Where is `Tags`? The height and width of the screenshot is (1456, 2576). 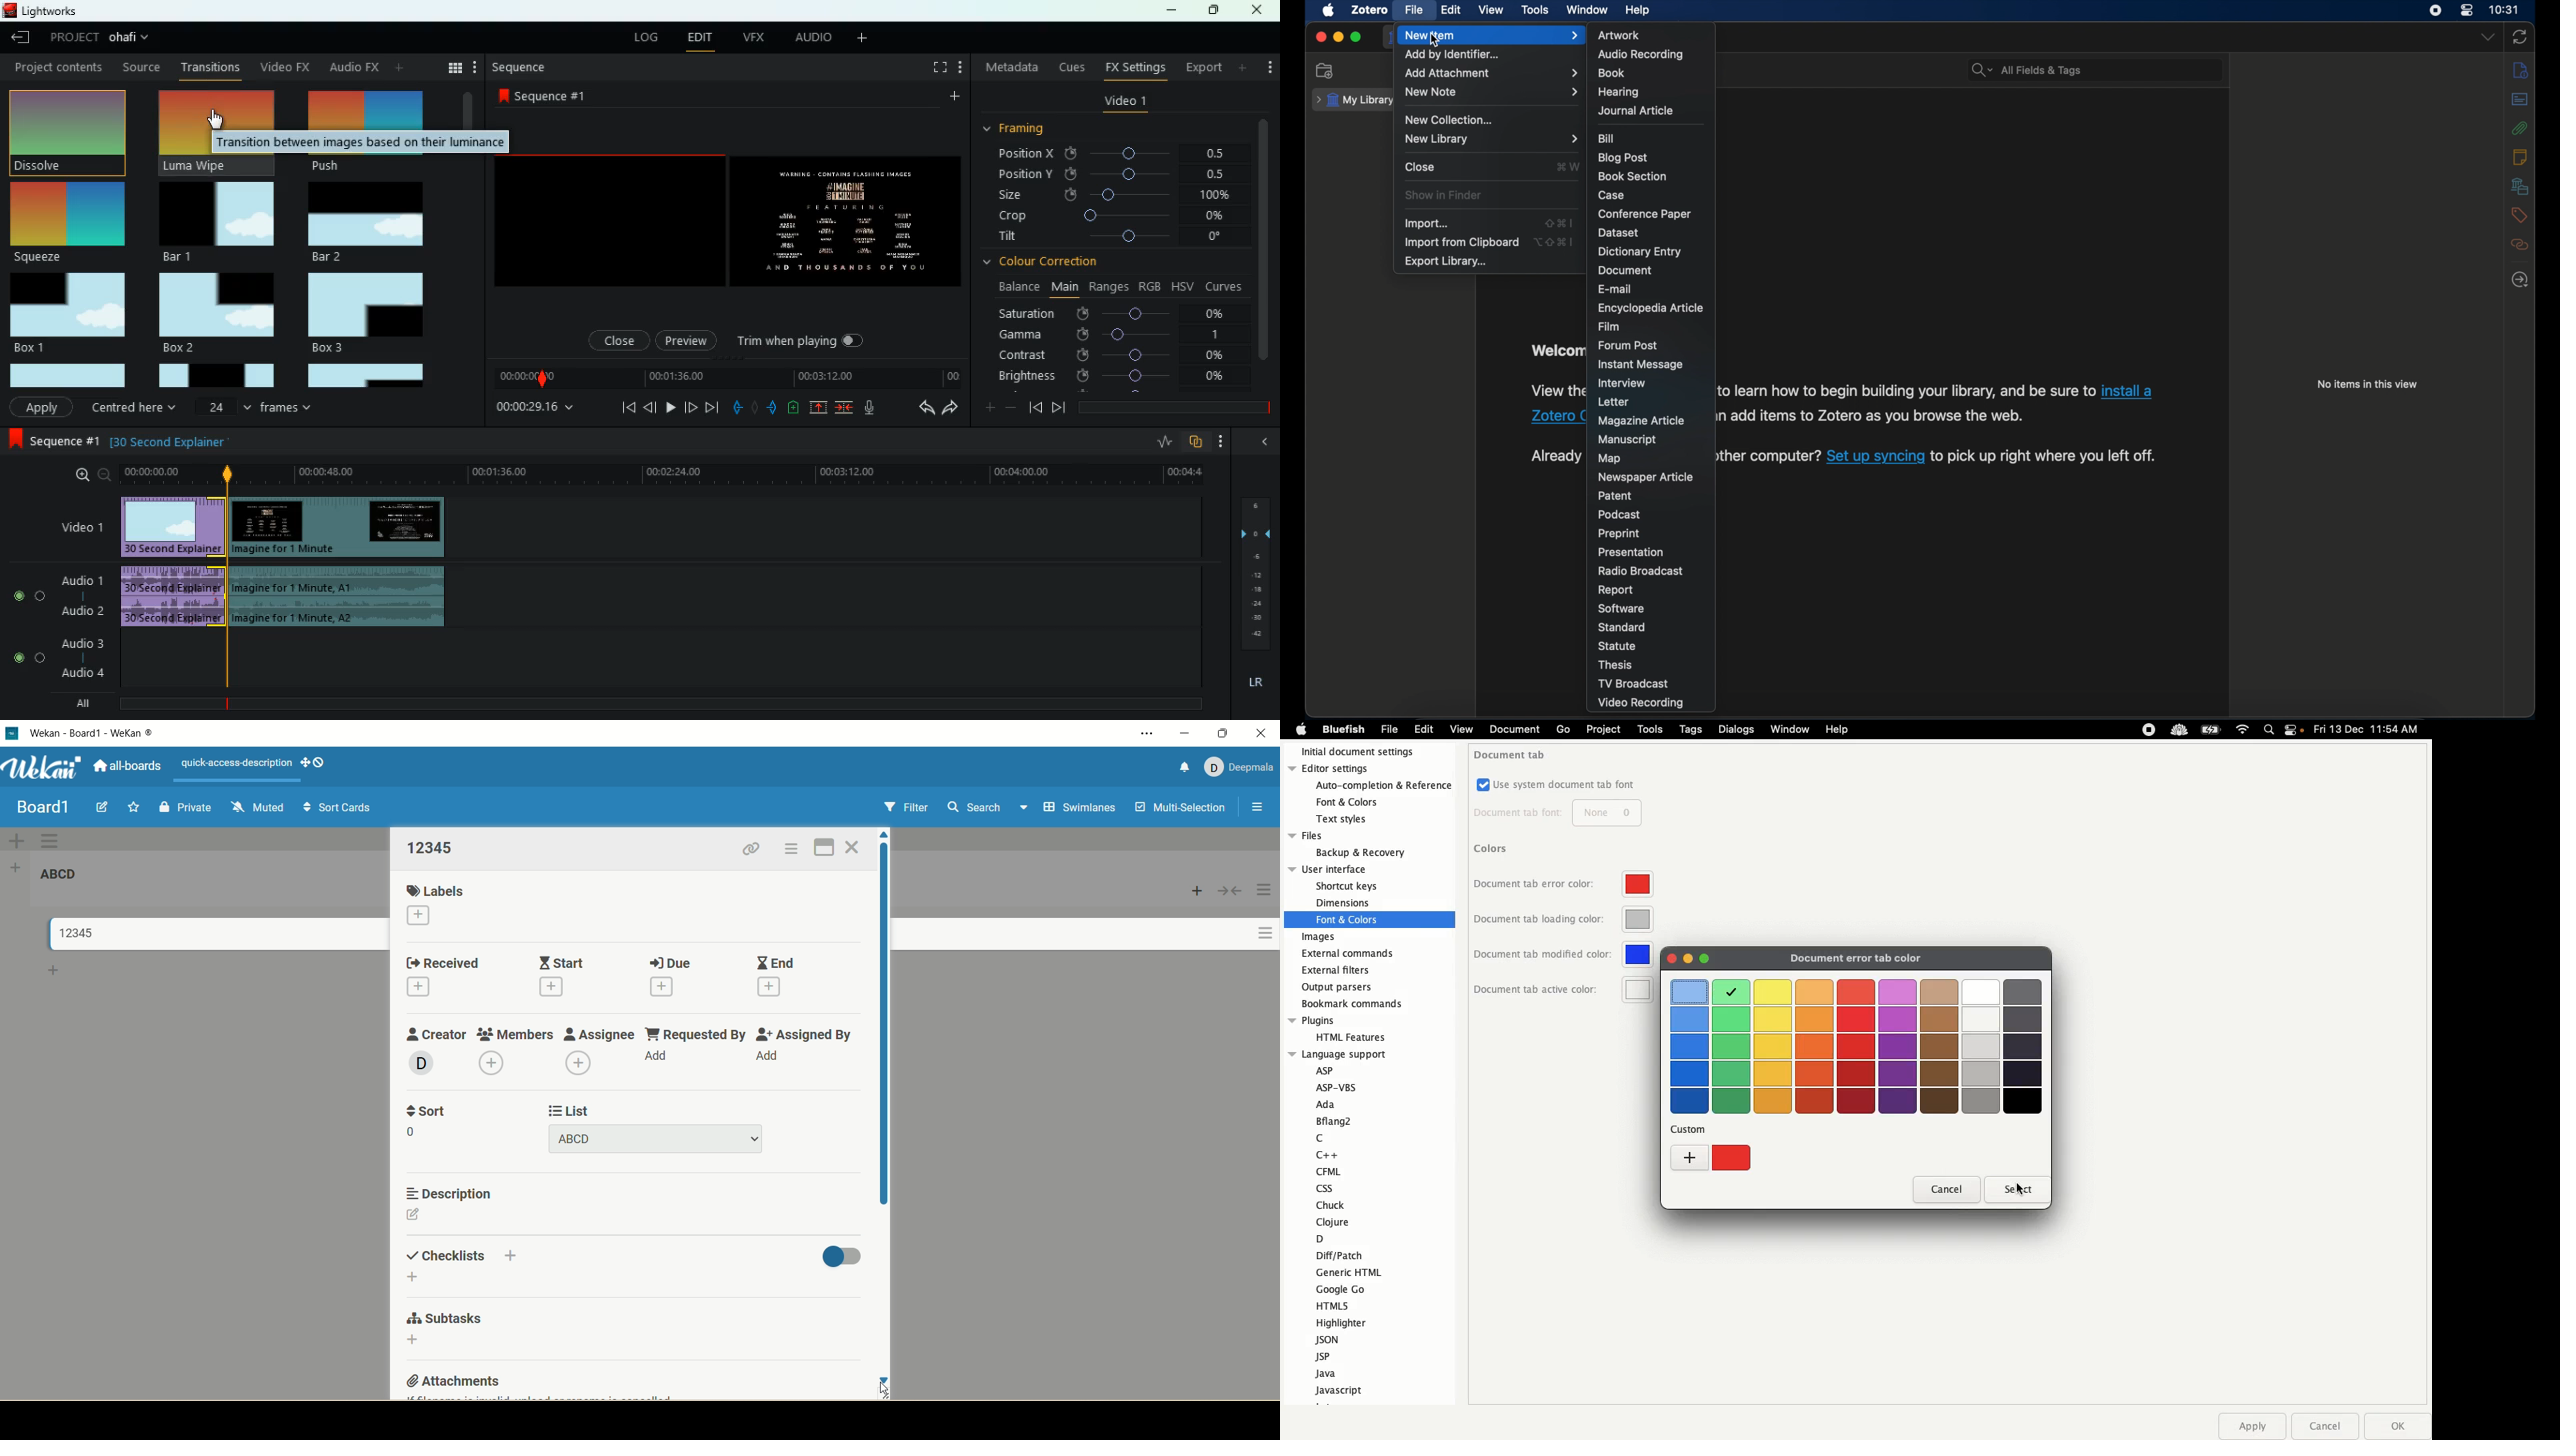
Tags is located at coordinates (1692, 729).